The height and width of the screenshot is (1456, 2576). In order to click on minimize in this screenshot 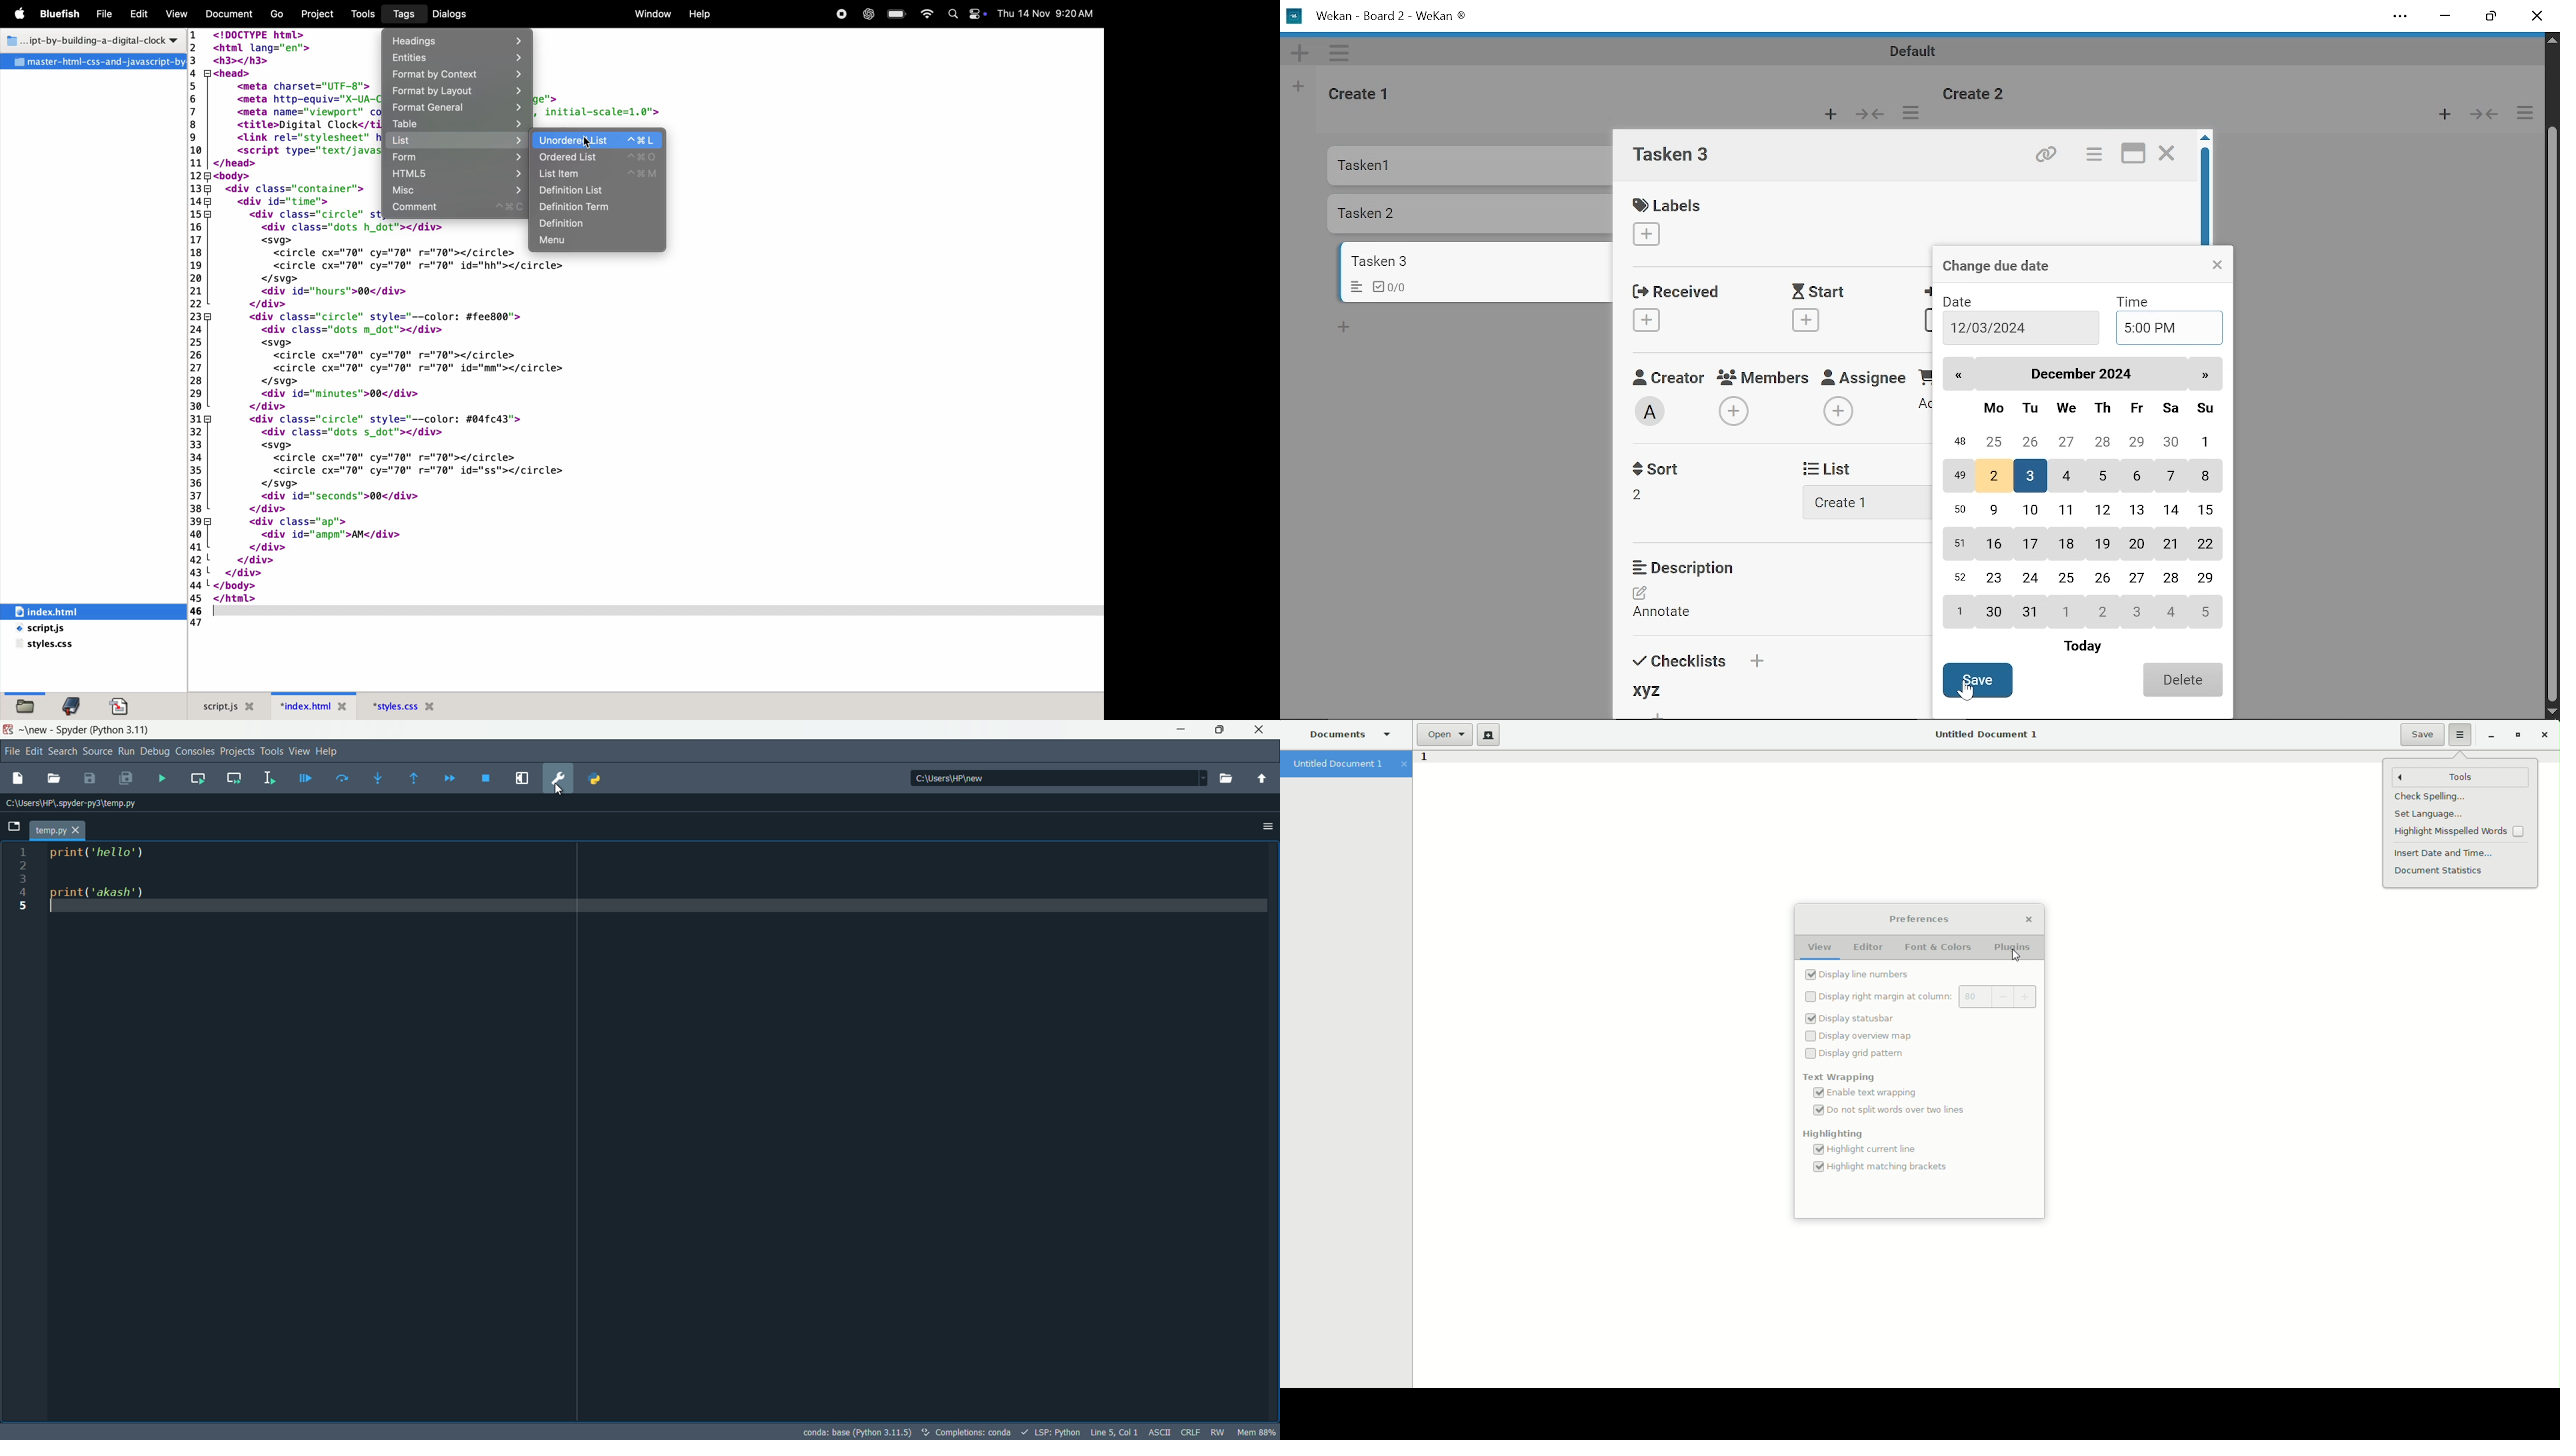, I will do `click(1179, 728)`.